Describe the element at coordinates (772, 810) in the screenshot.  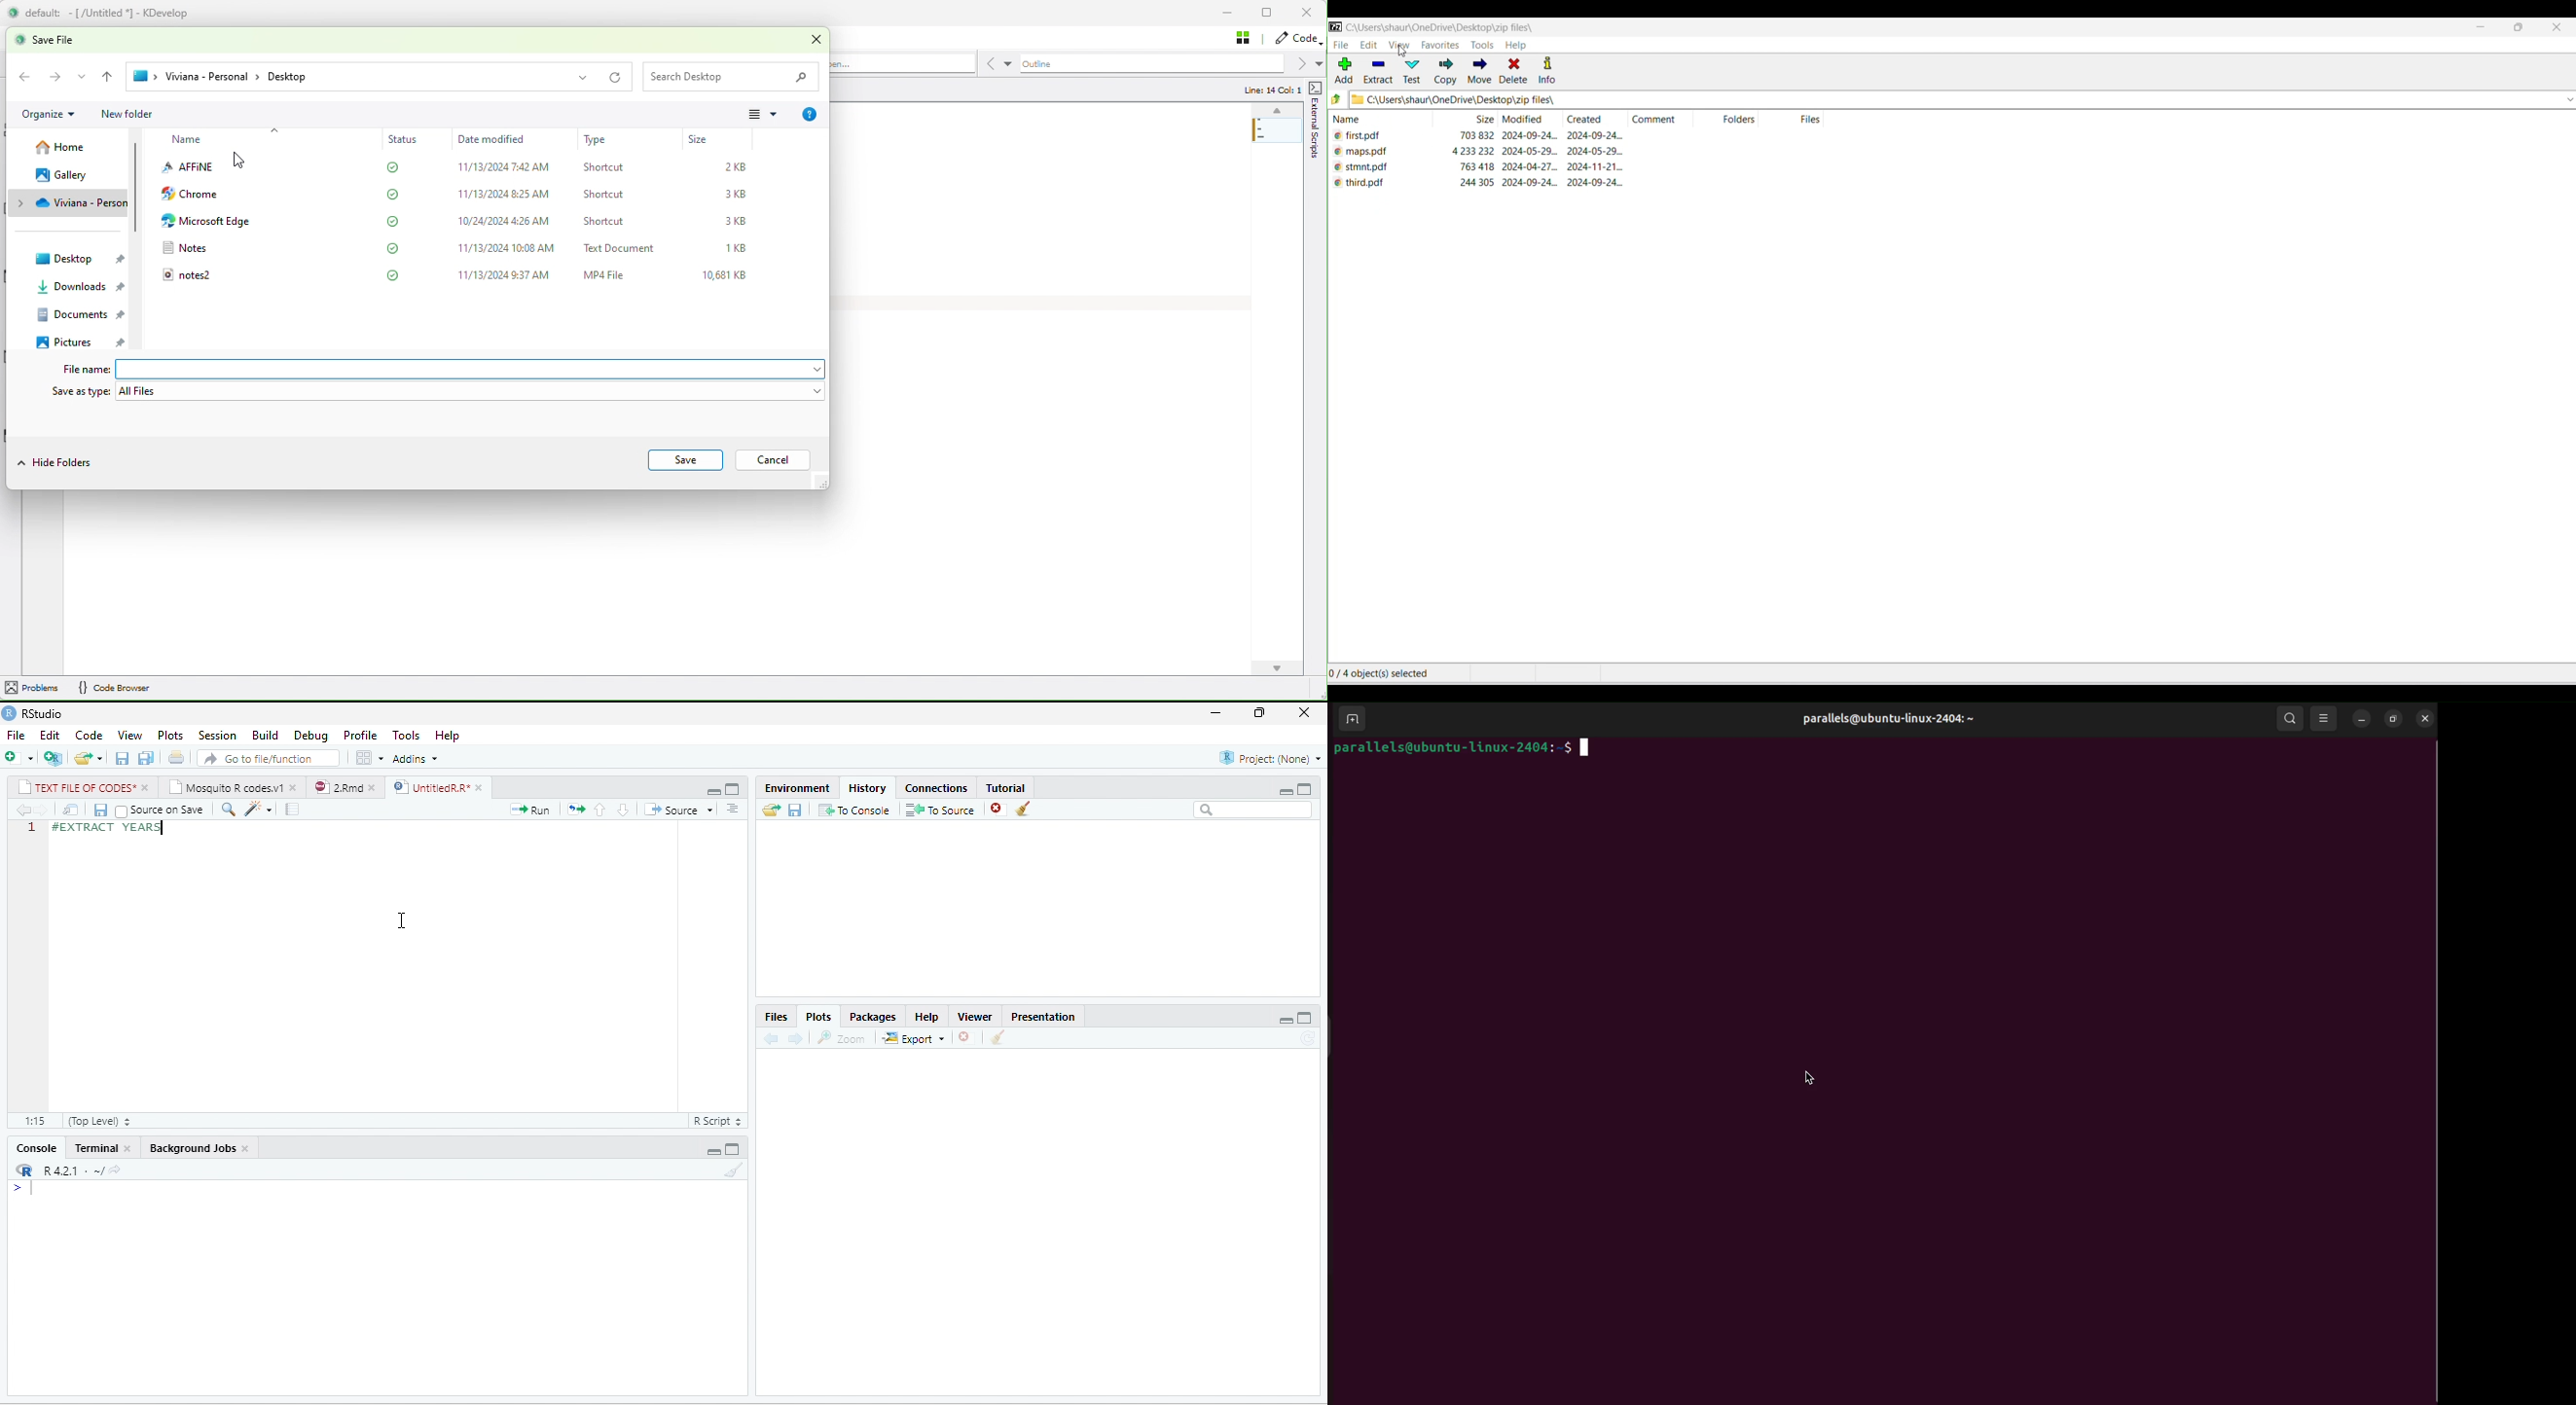
I see `open folder` at that location.